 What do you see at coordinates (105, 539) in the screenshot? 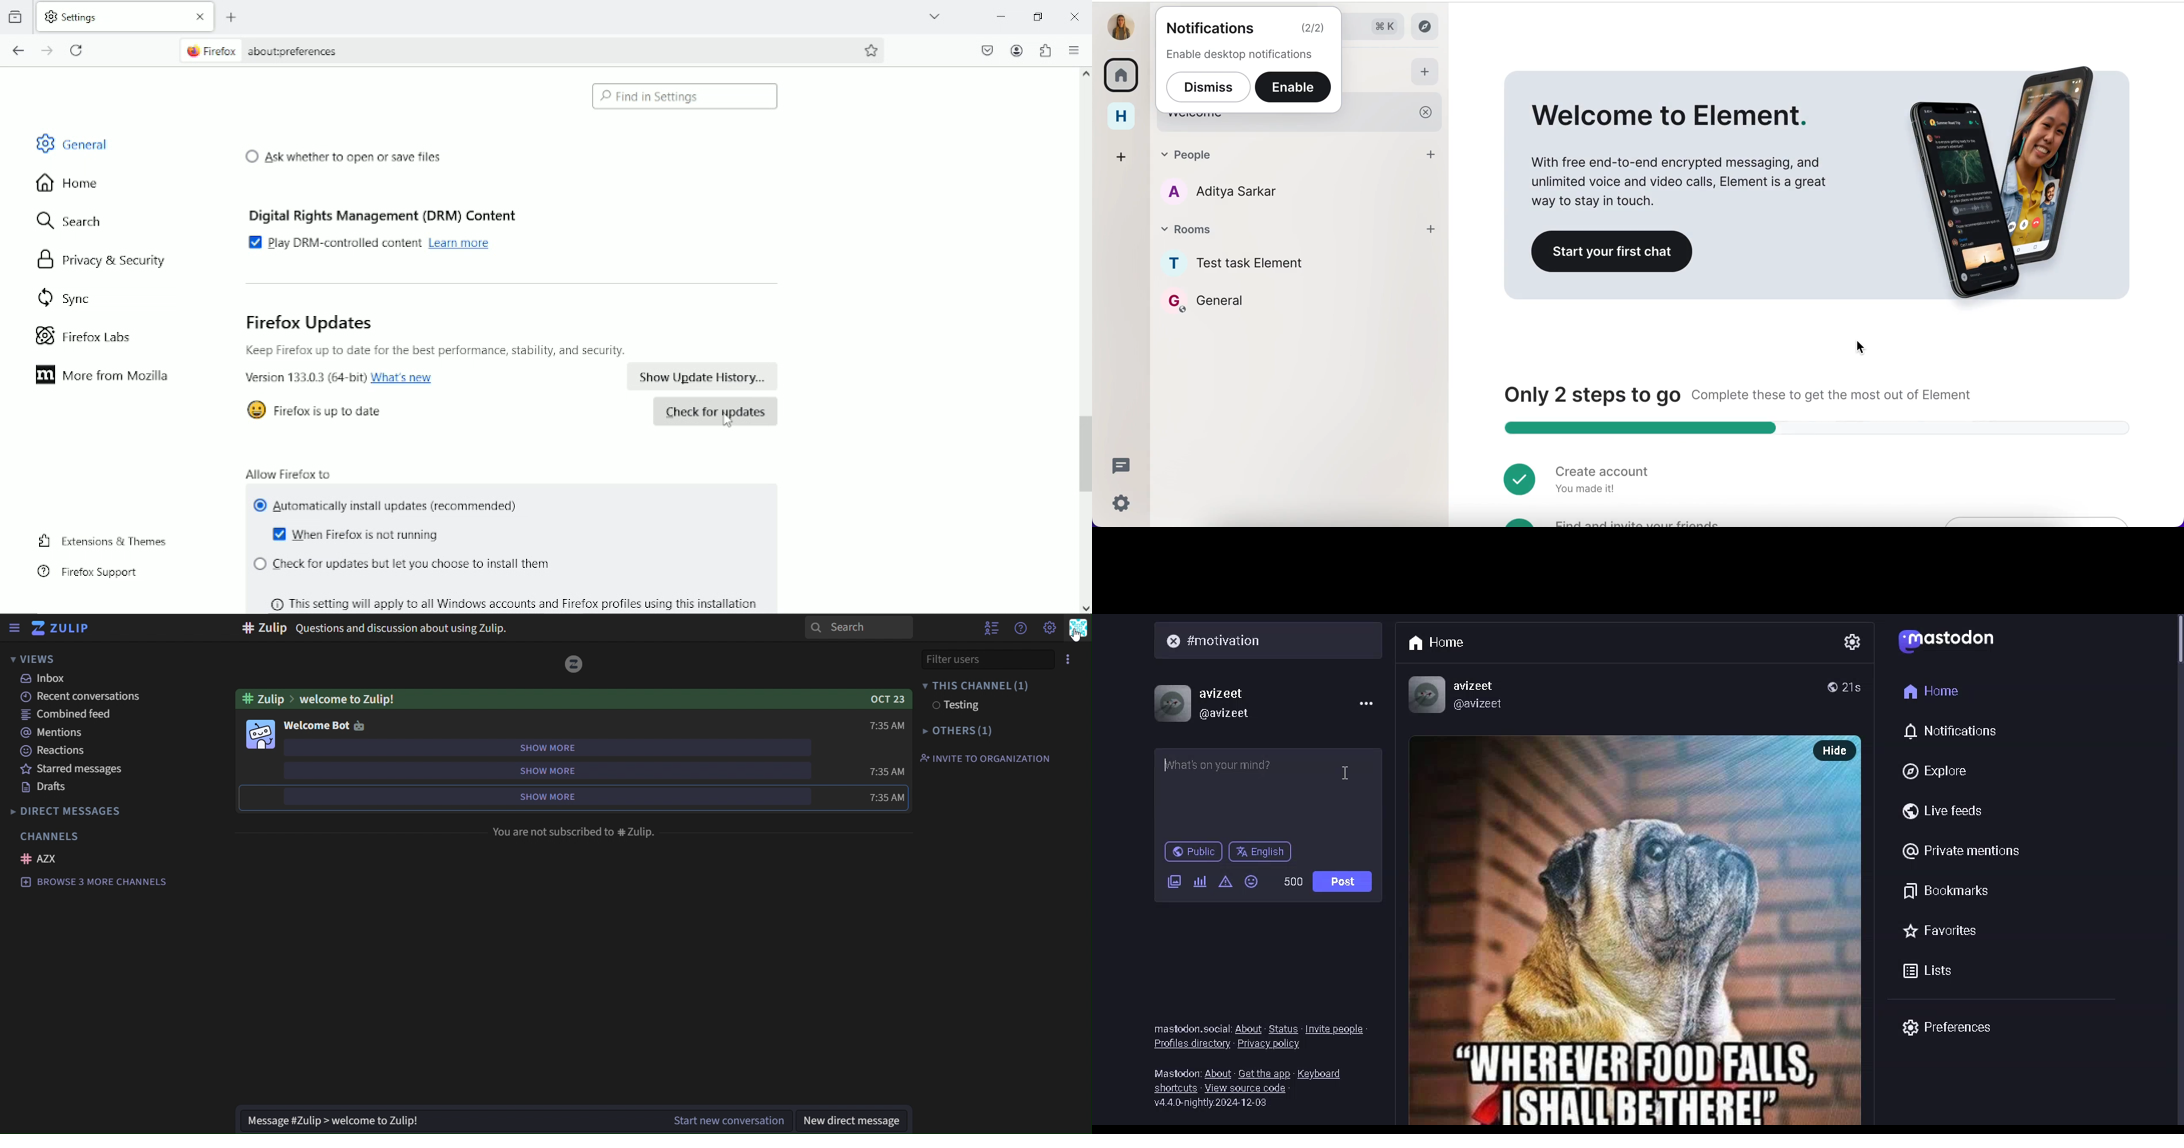
I see `extensions and themes` at bounding box center [105, 539].